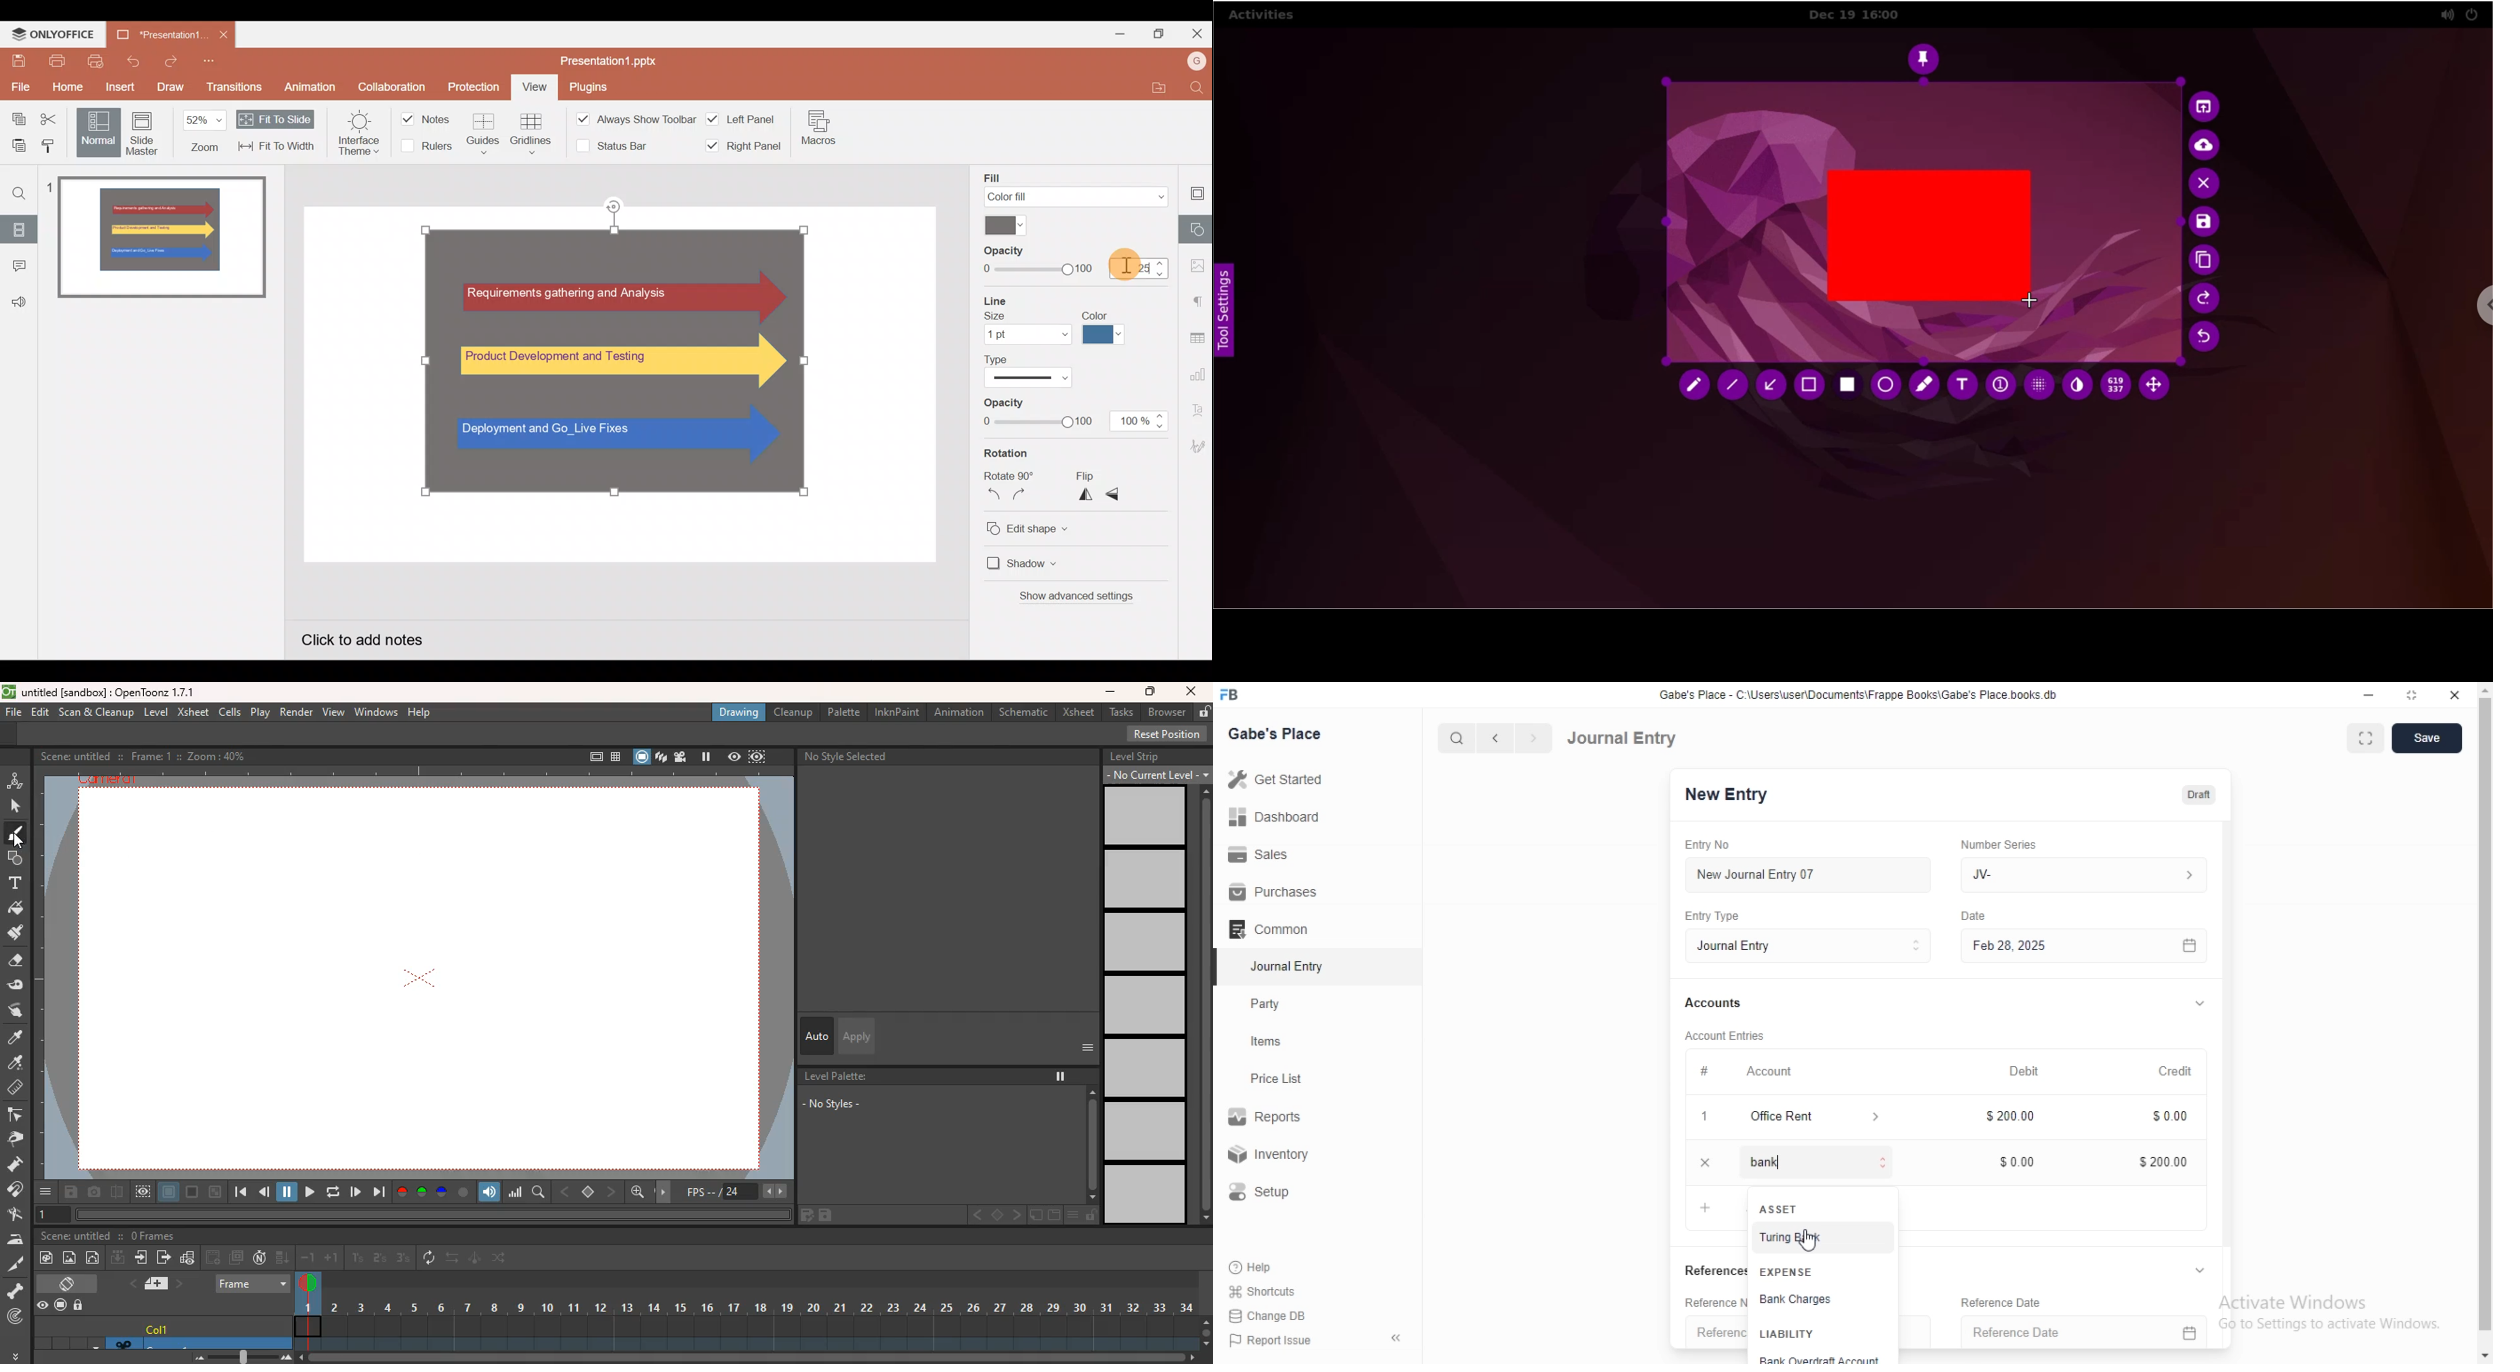 The image size is (2520, 1372). I want to click on Party, so click(1270, 1004).